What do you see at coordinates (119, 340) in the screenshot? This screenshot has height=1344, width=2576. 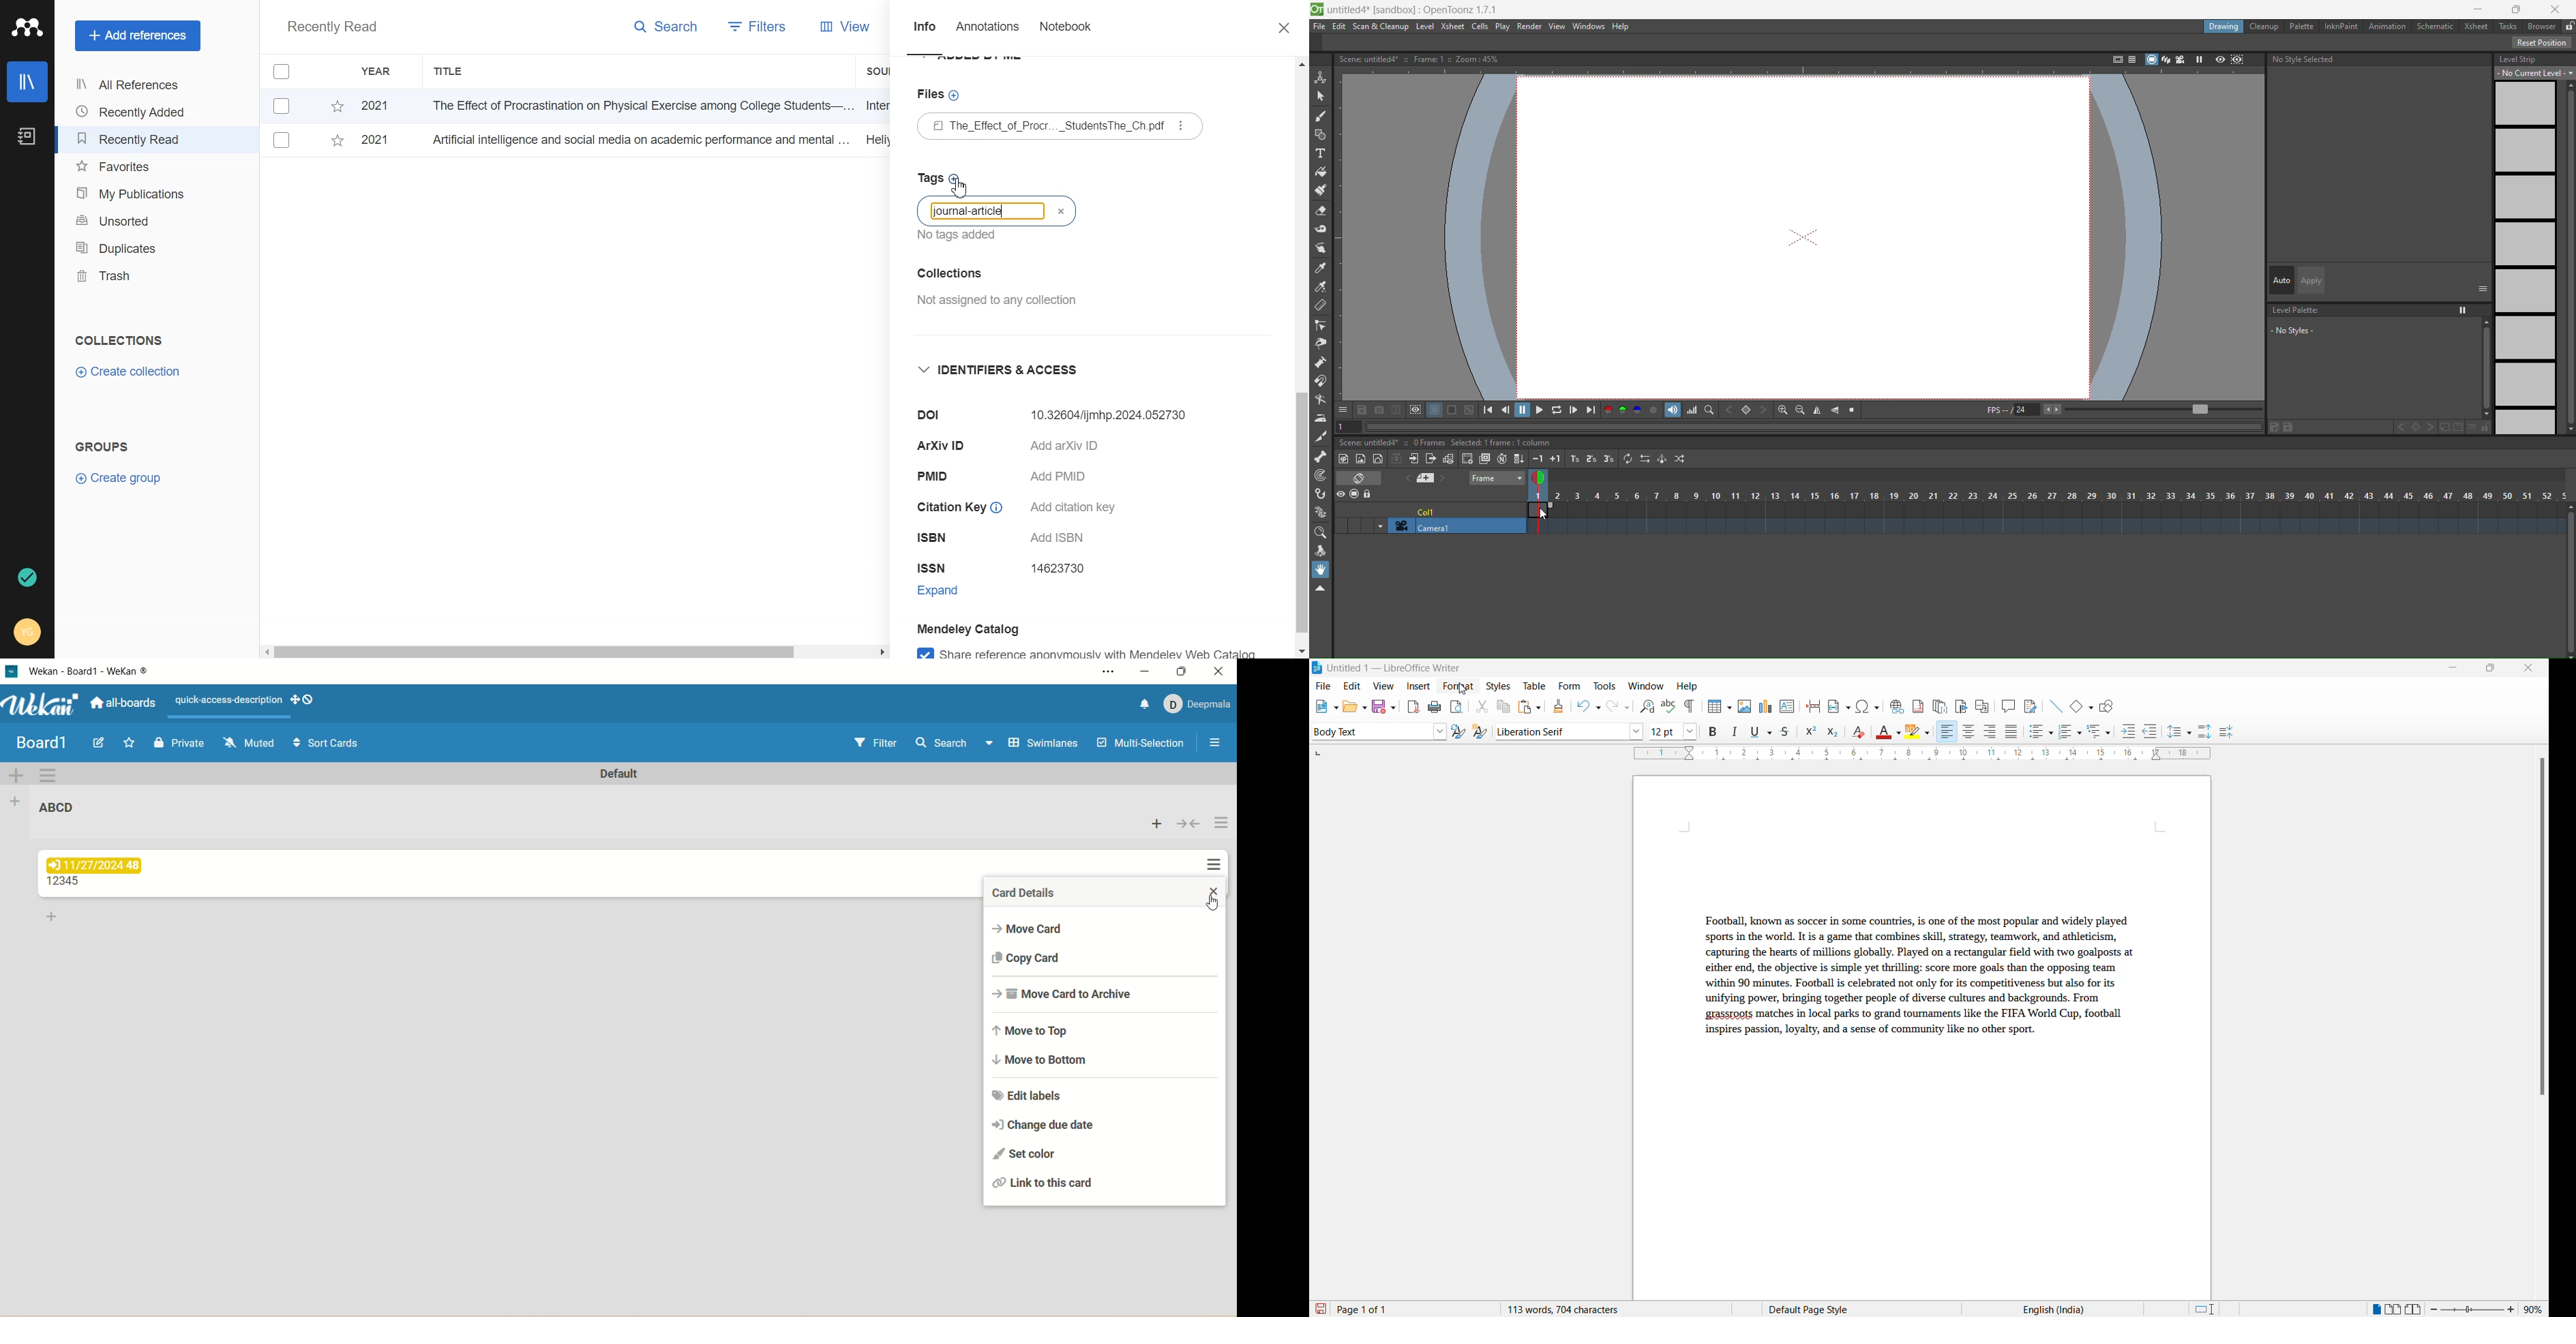 I see `Collections` at bounding box center [119, 340].